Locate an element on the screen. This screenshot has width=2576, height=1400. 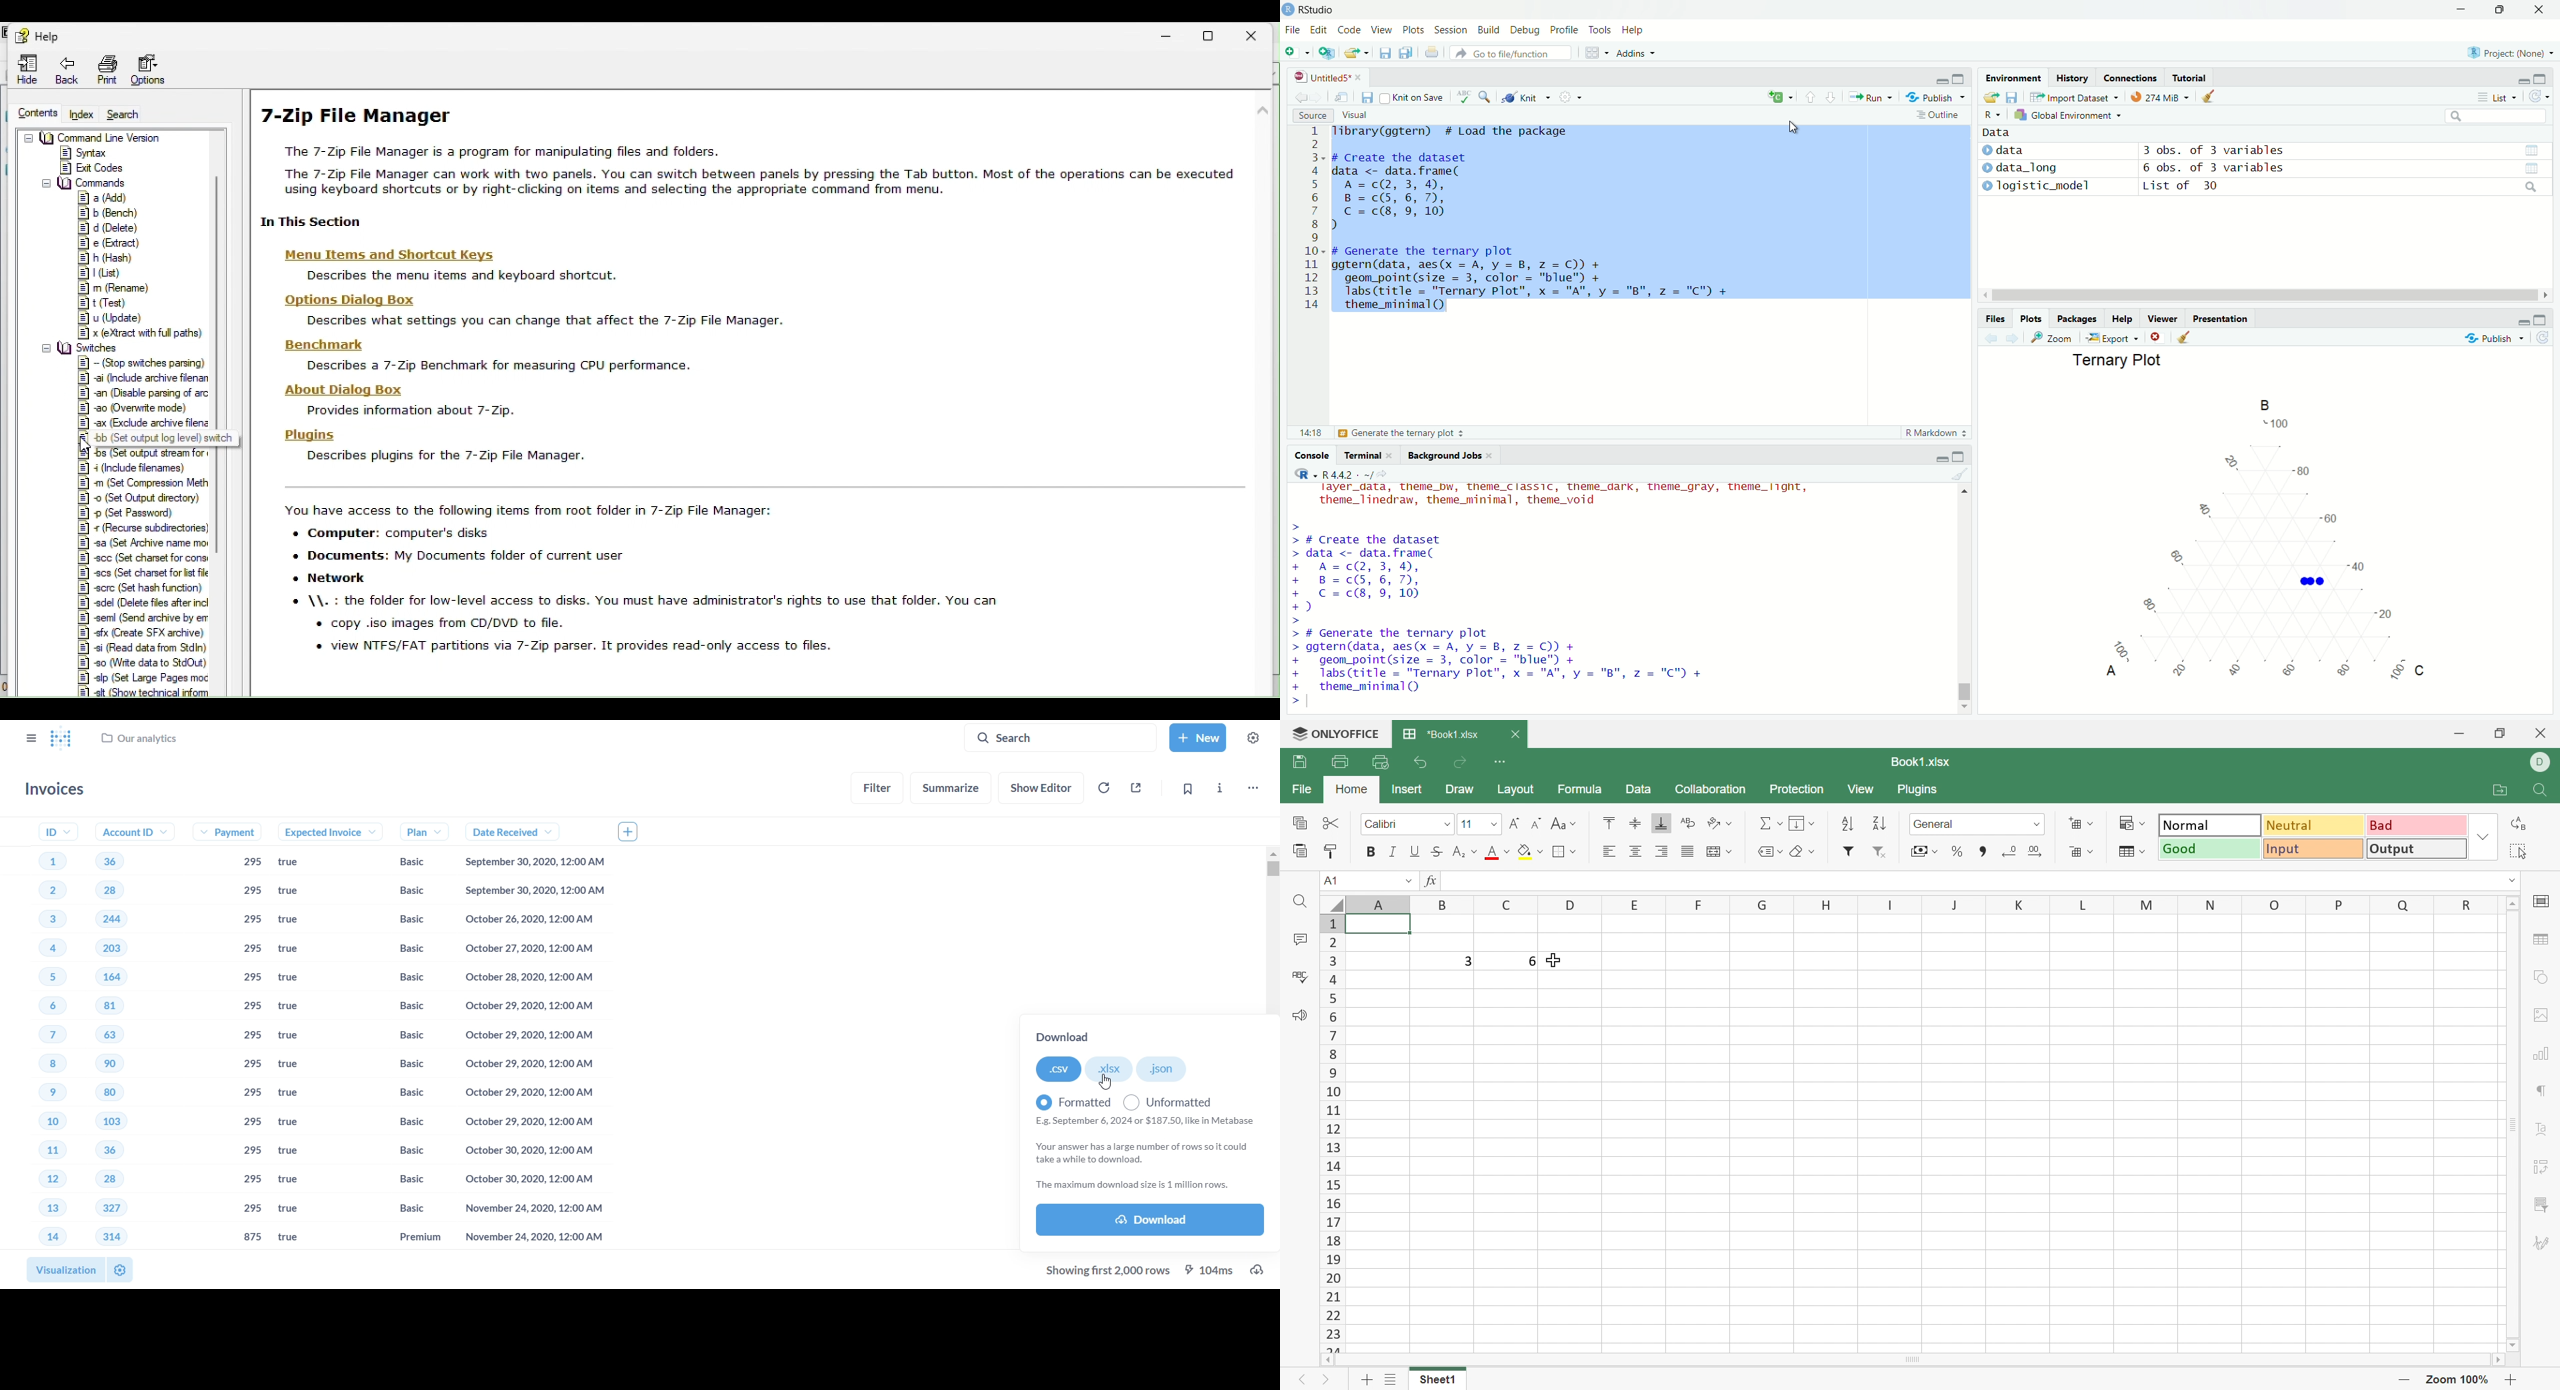
view is located at coordinates (2538, 168).